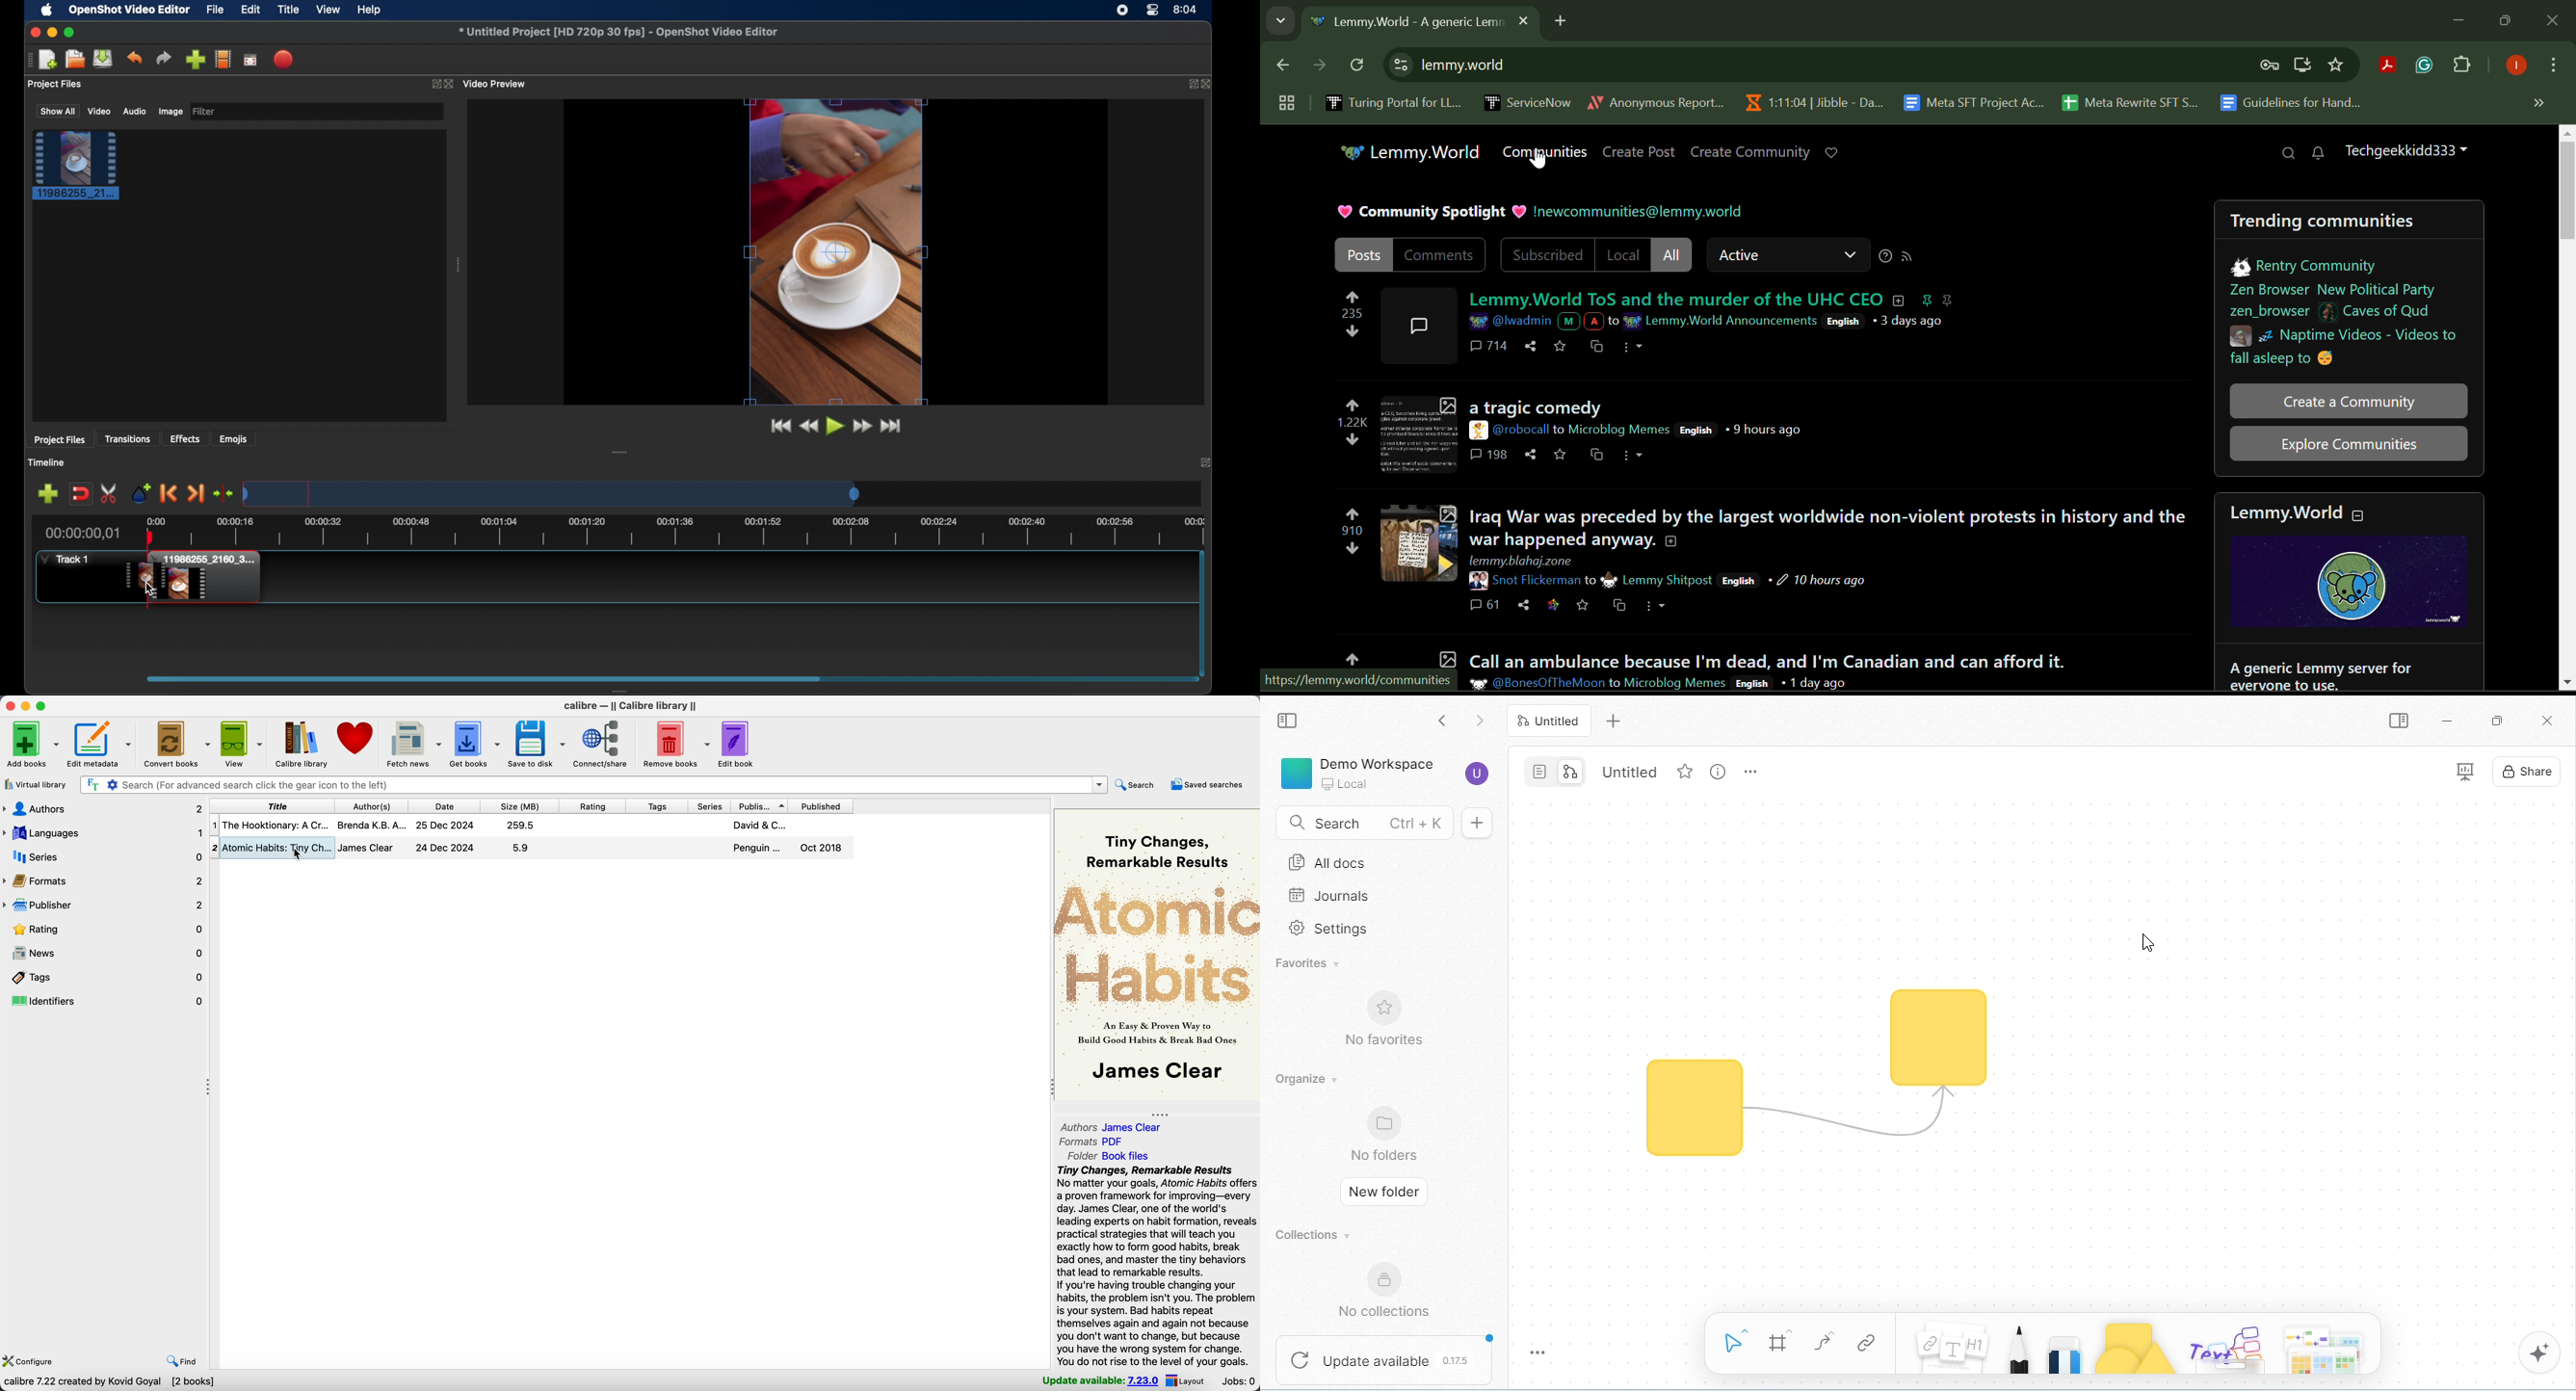 Image resolution: width=2576 pixels, height=1400 pixels. I want to click on folder Book Files, so click(1104, 1156).